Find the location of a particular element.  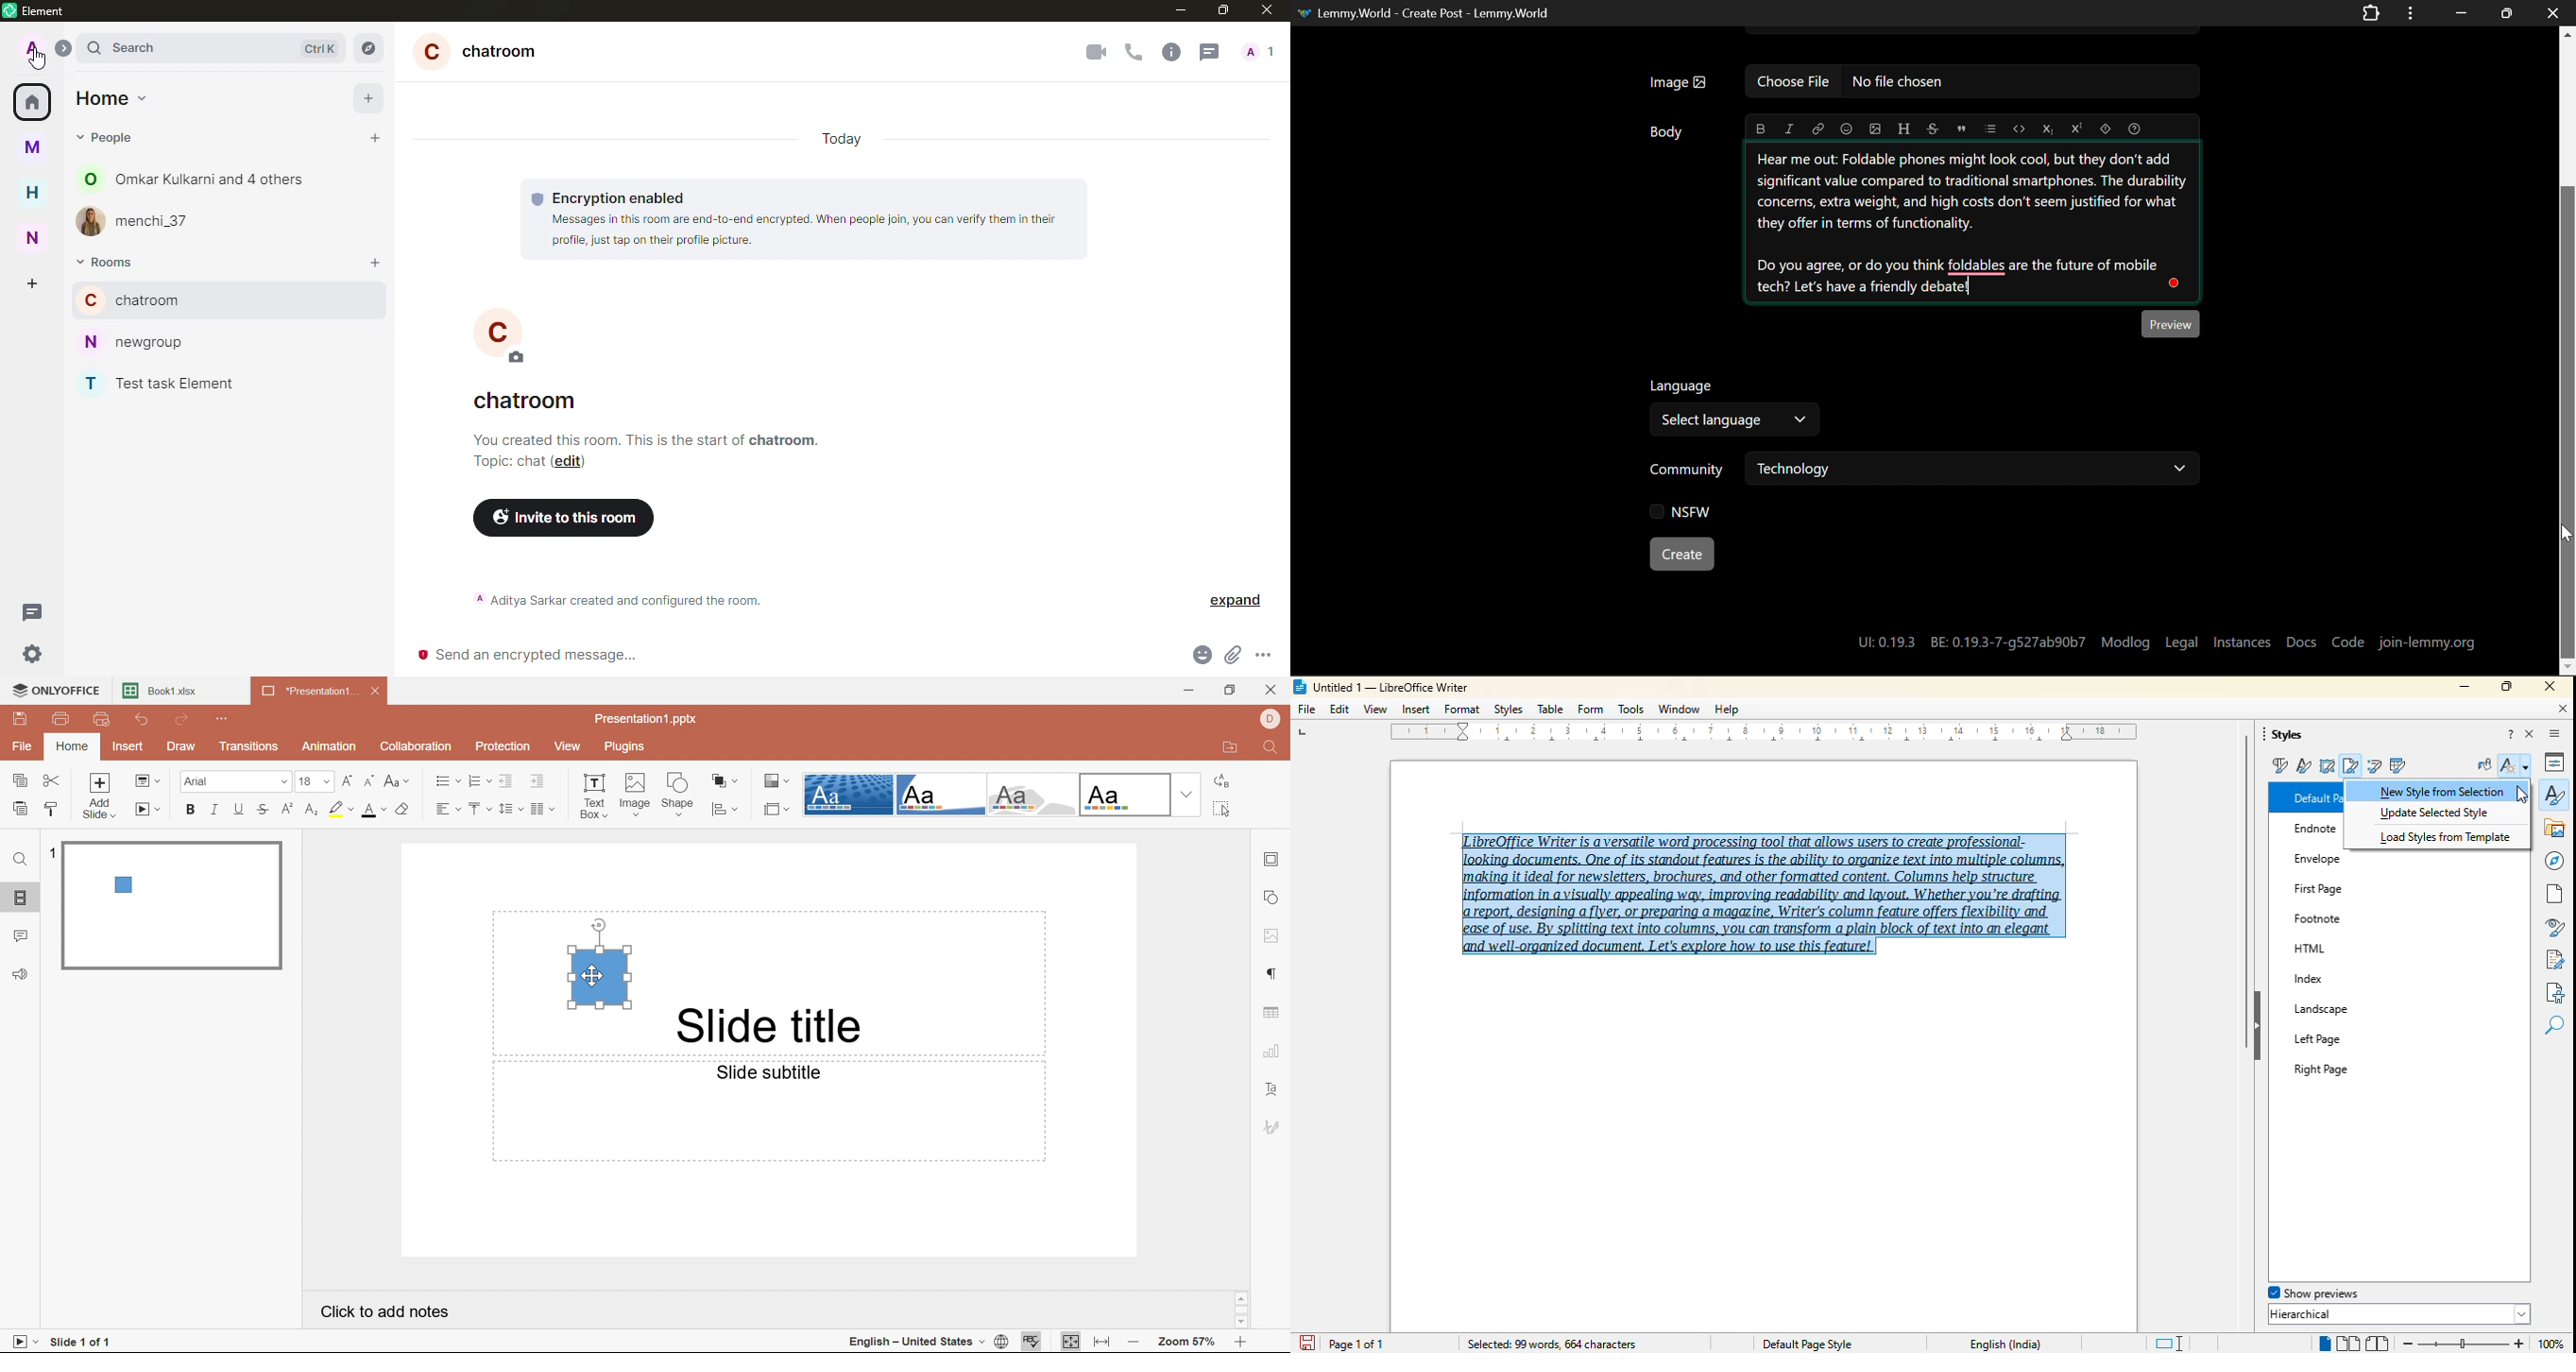

accessibility check is located at coordinates (2555, 992).